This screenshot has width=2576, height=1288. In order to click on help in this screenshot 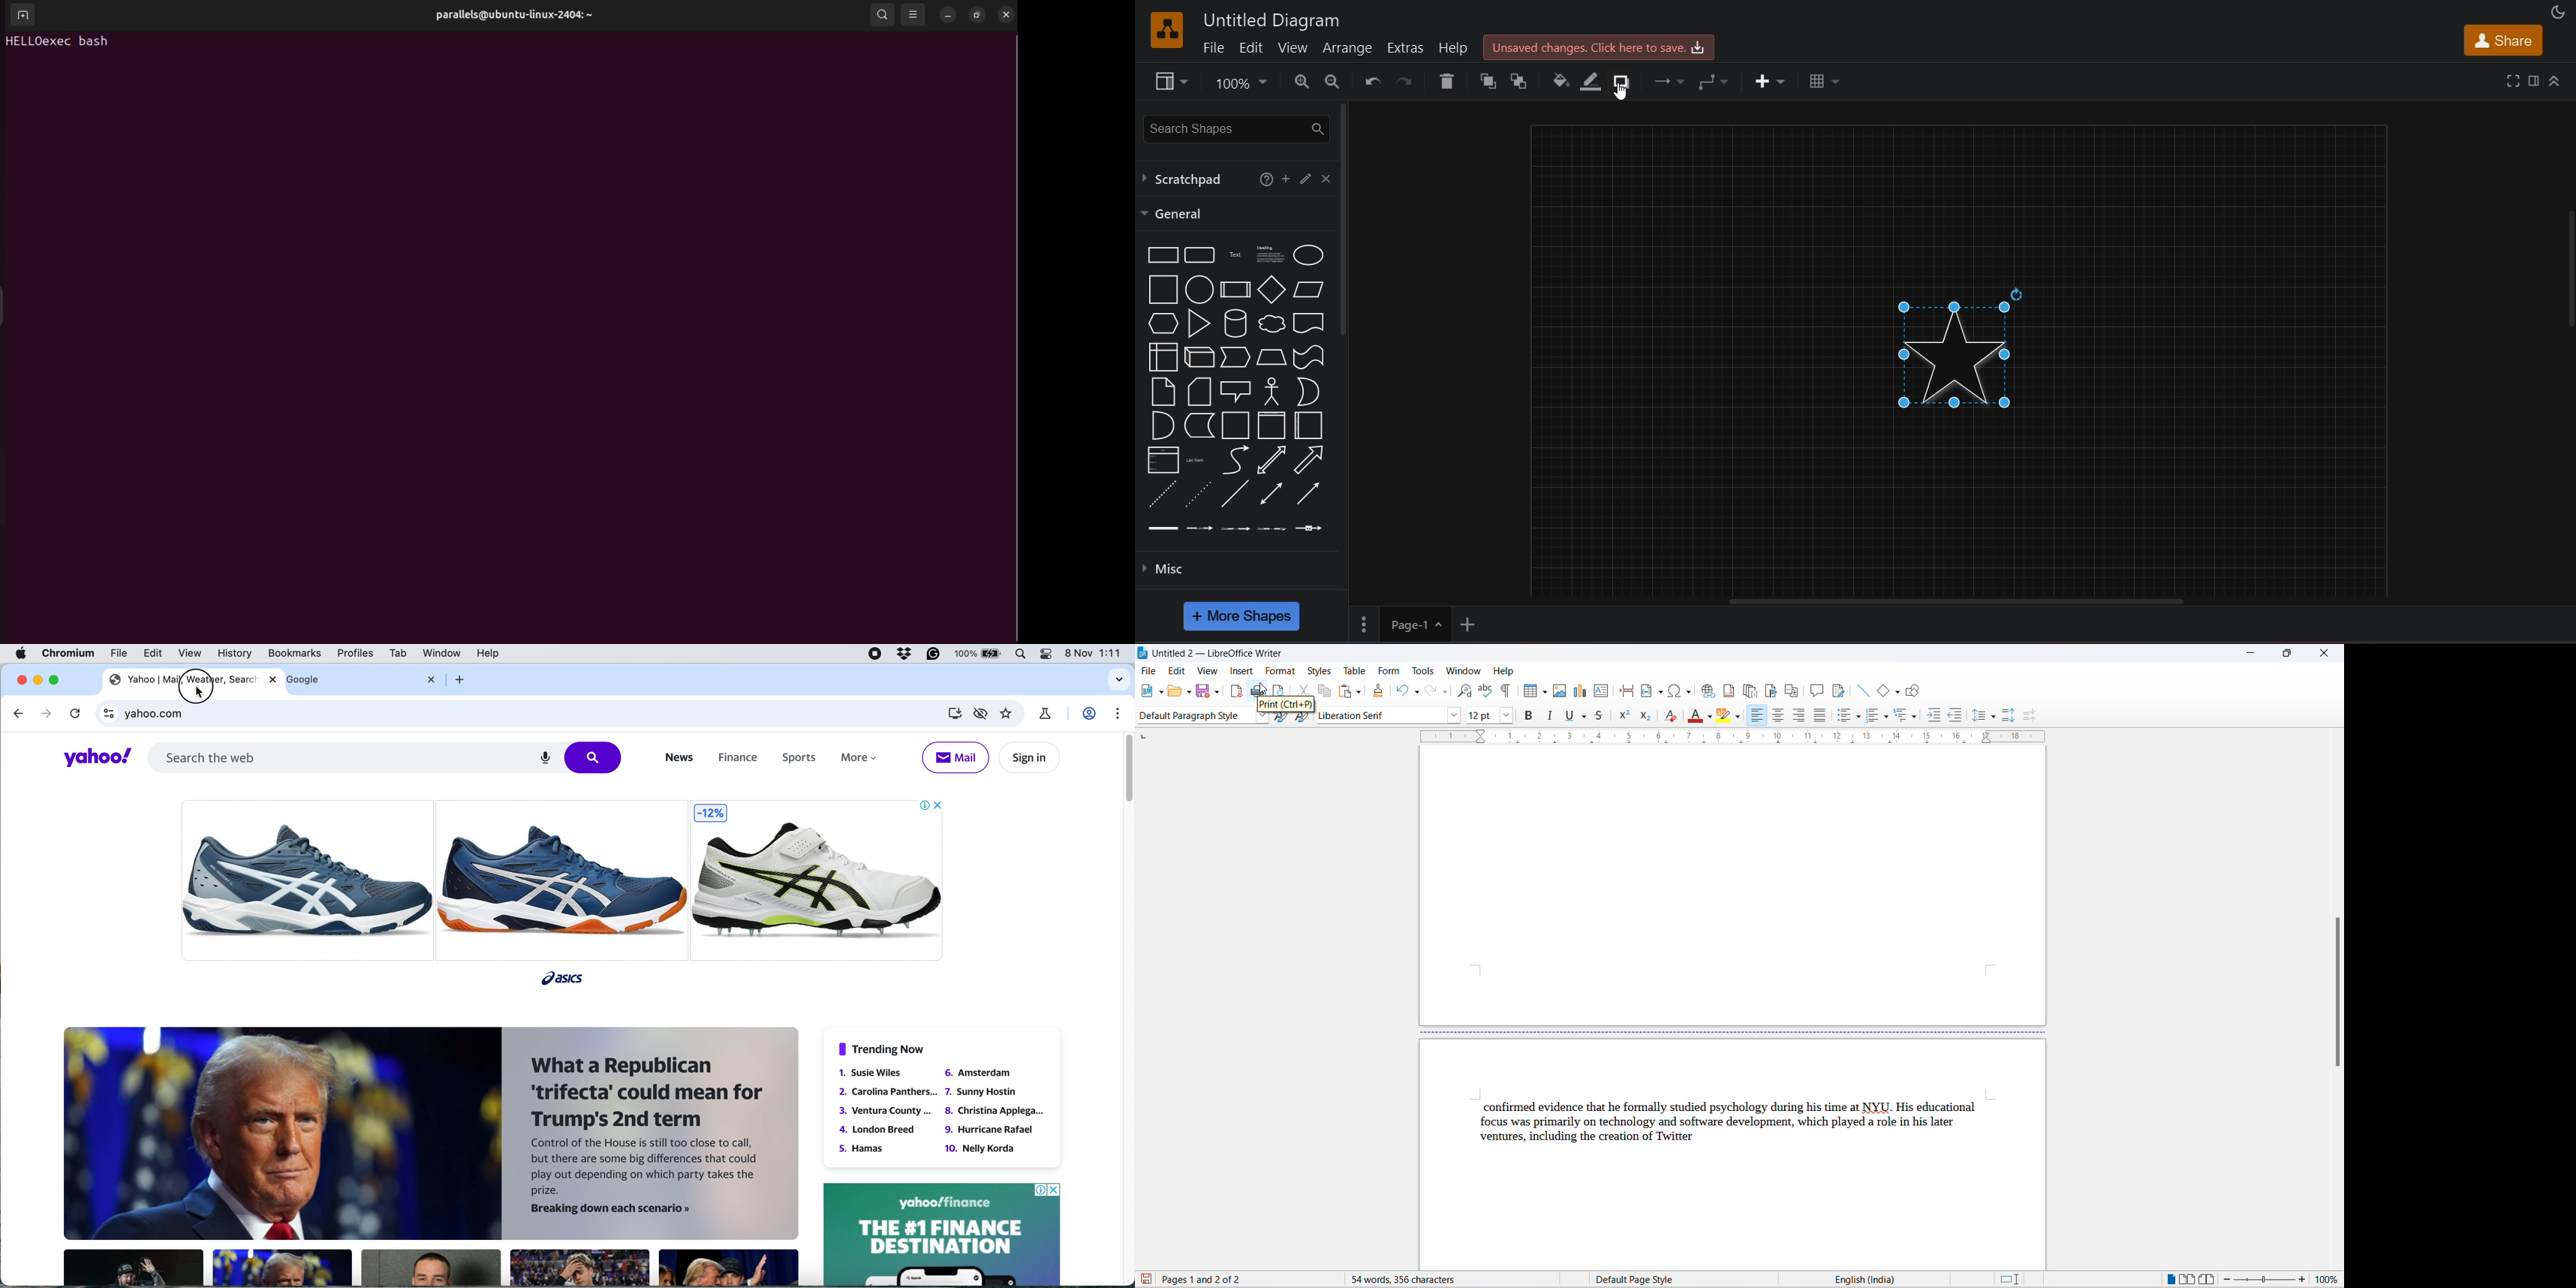, I will do `click(1263, 180)`.